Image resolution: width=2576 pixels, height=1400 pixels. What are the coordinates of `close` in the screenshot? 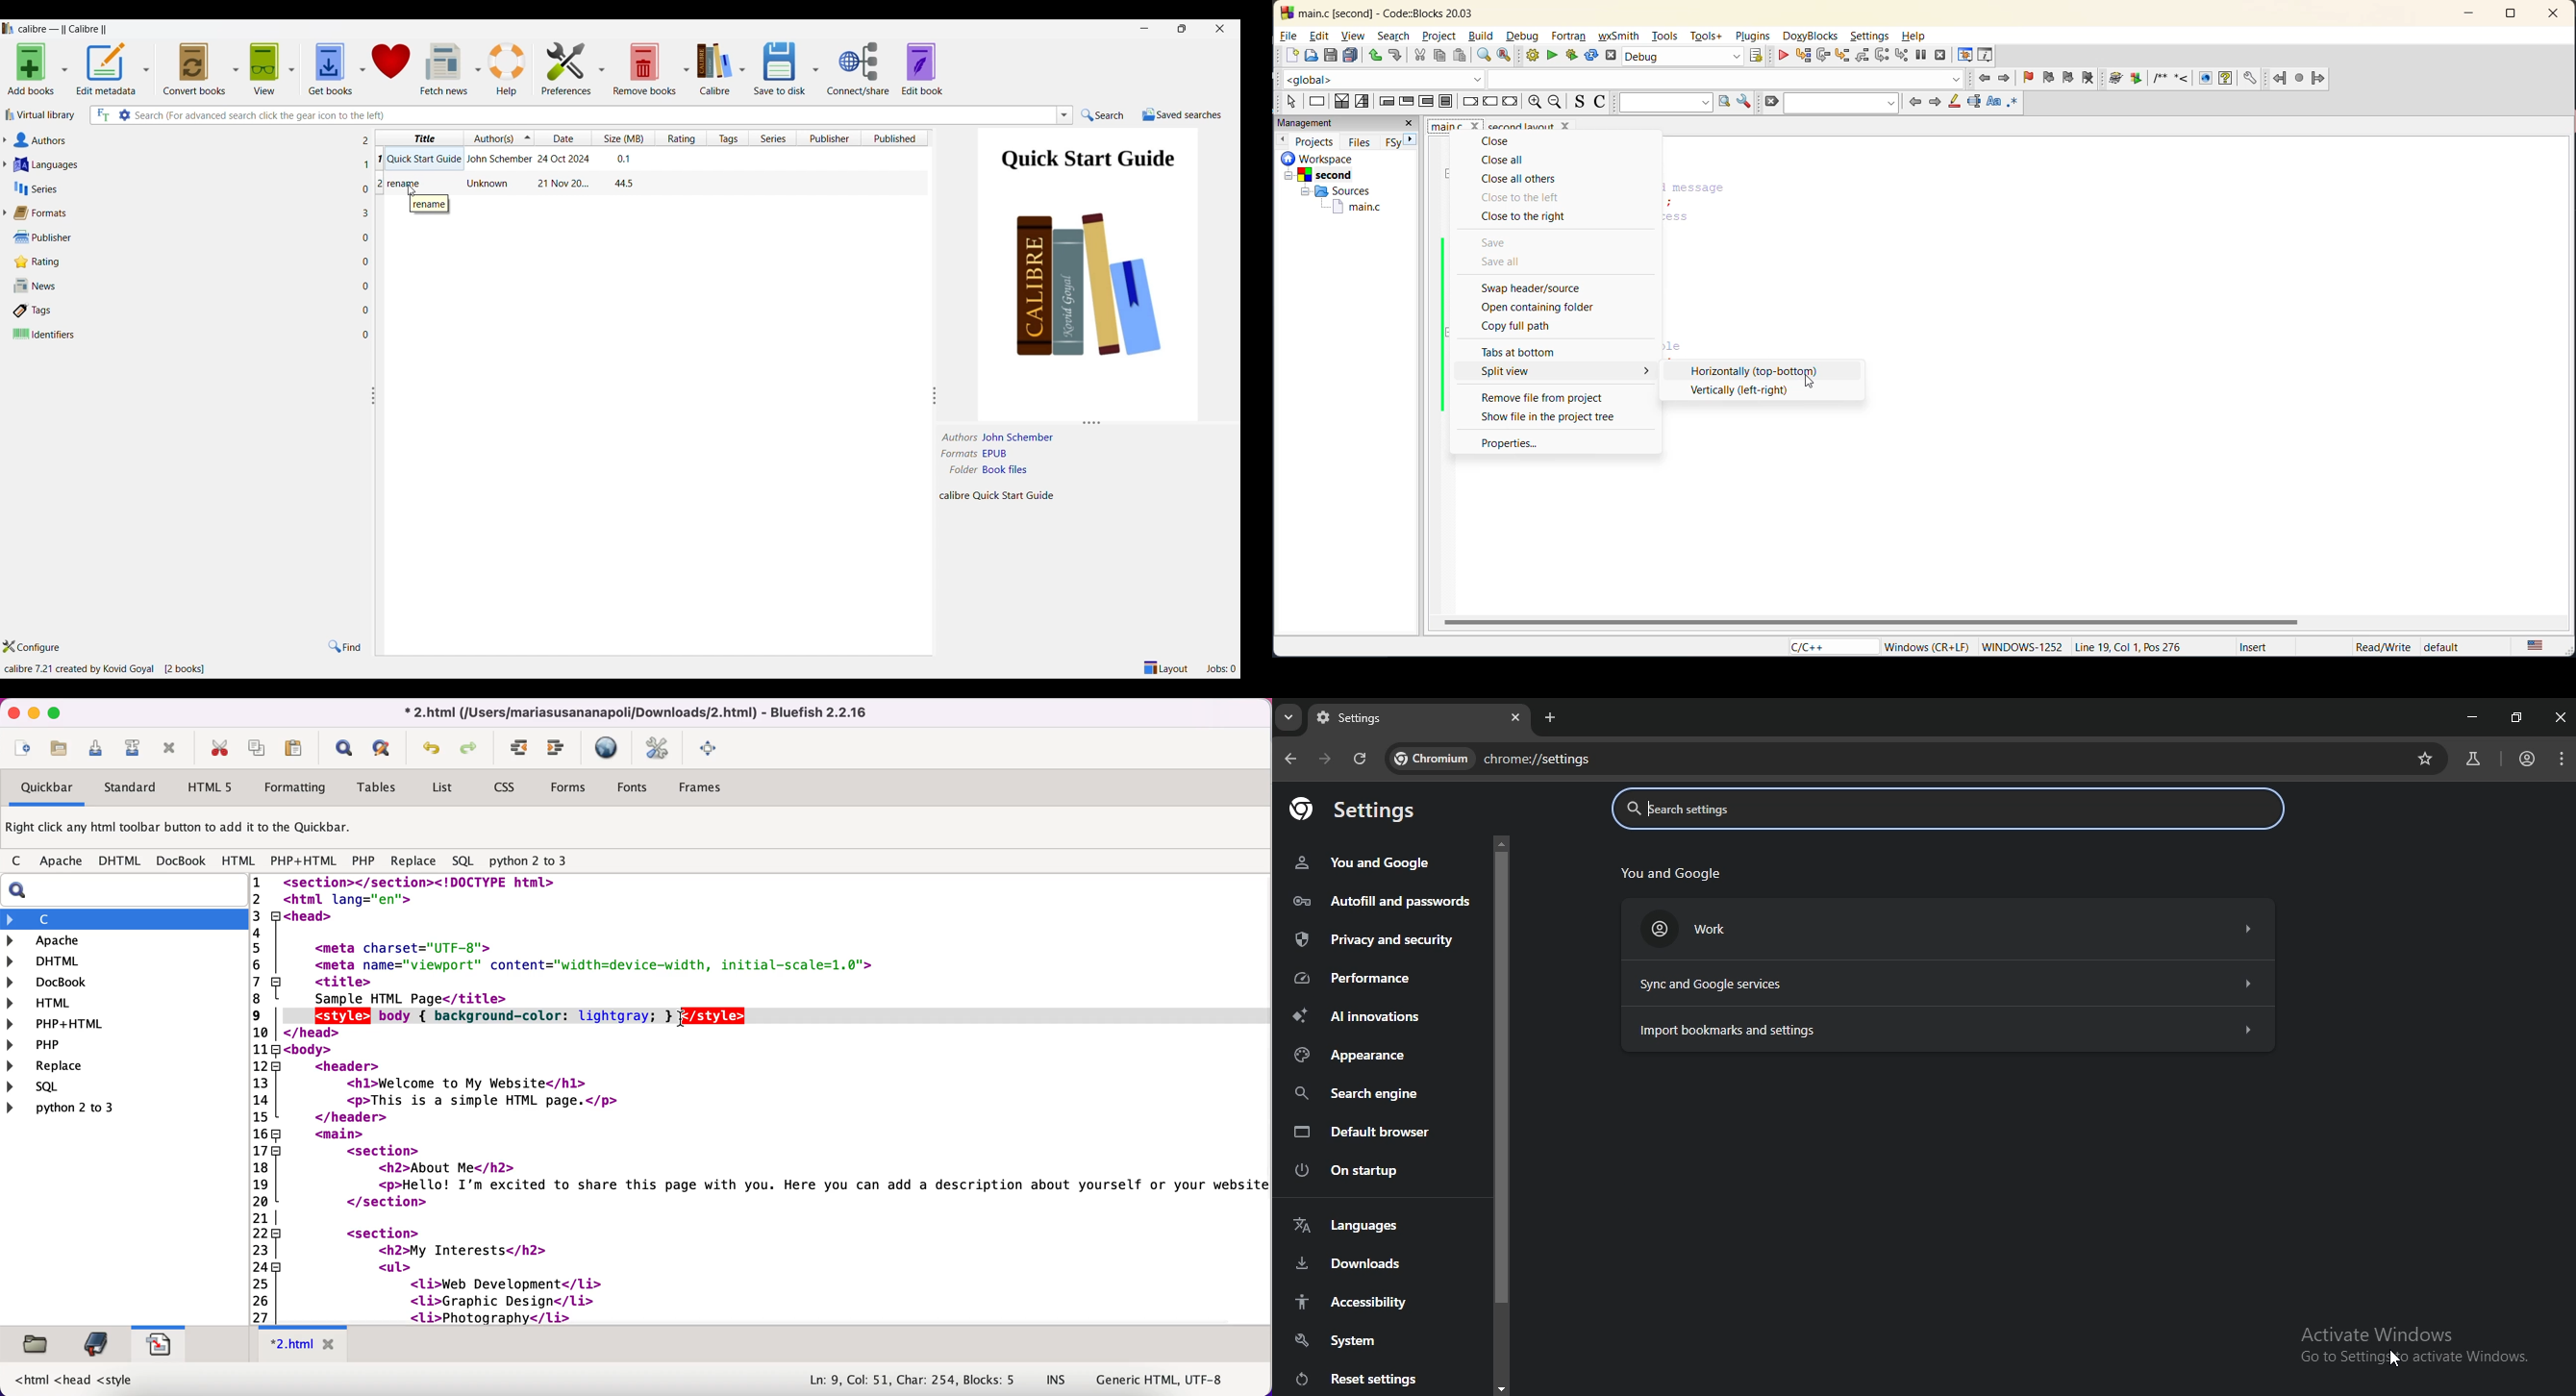 It's located at (1410, 125).